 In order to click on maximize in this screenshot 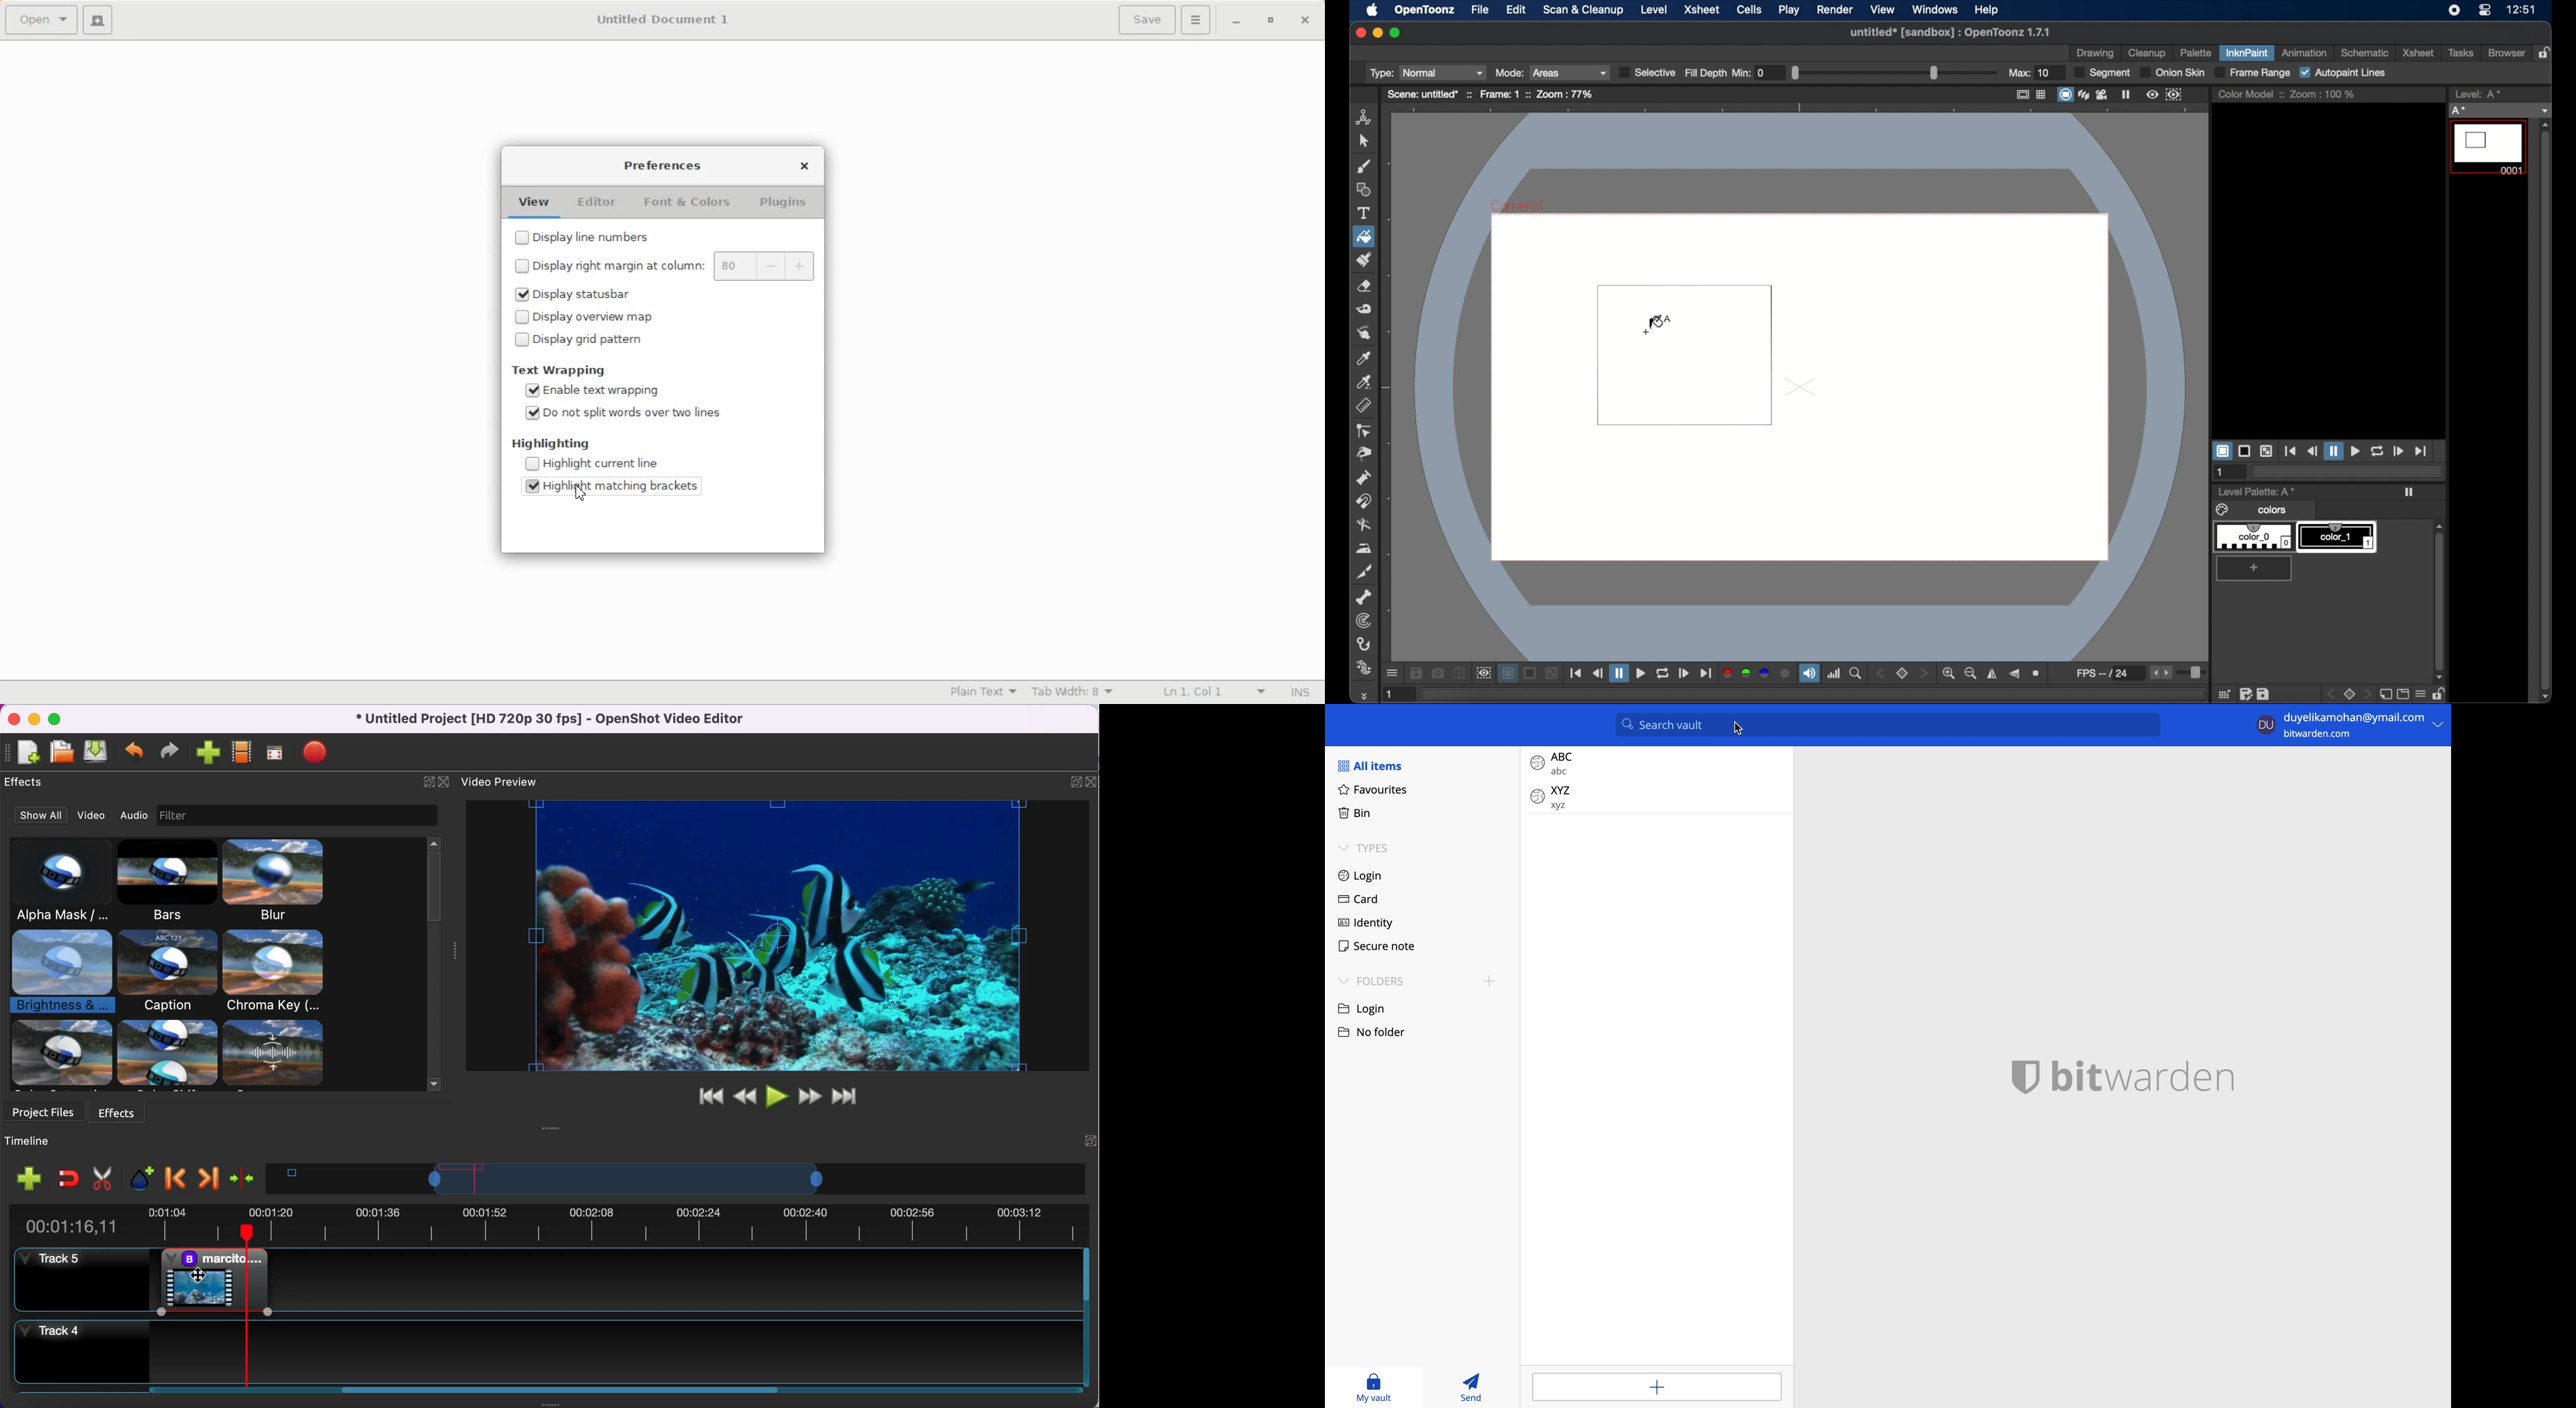, I will do `click(57, 717)`.